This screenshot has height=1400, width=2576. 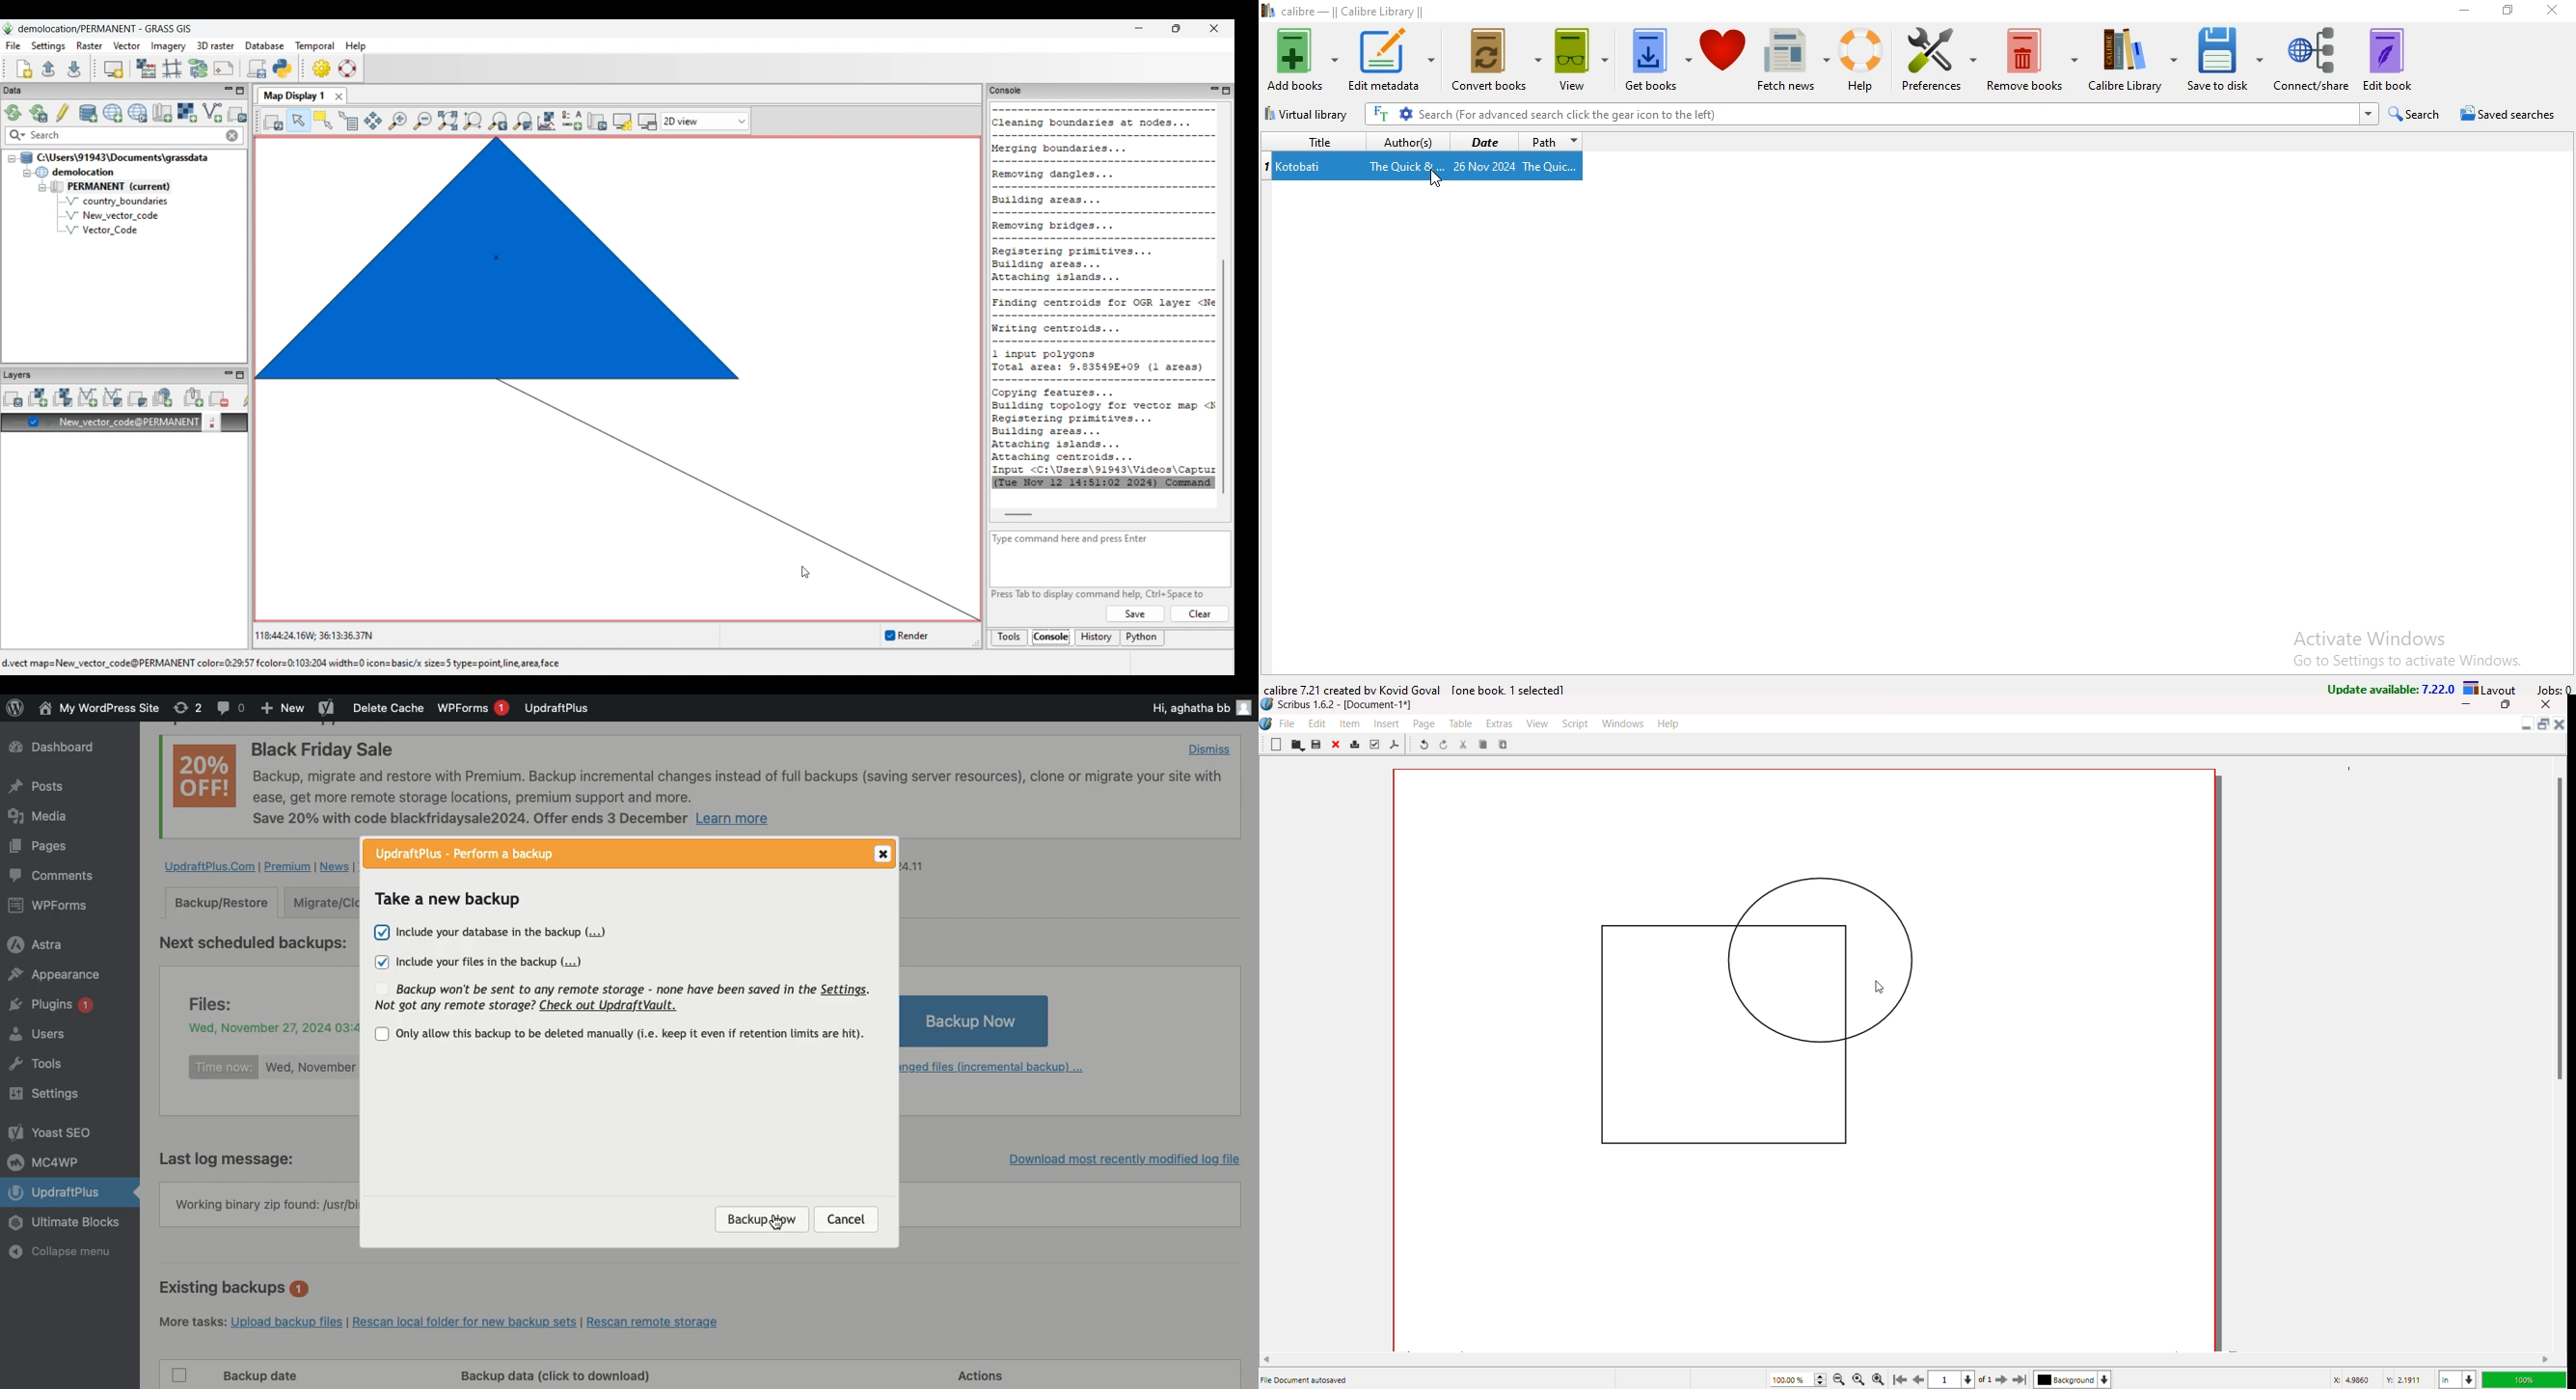 I want to click on date, so click(x=1479, y=141).